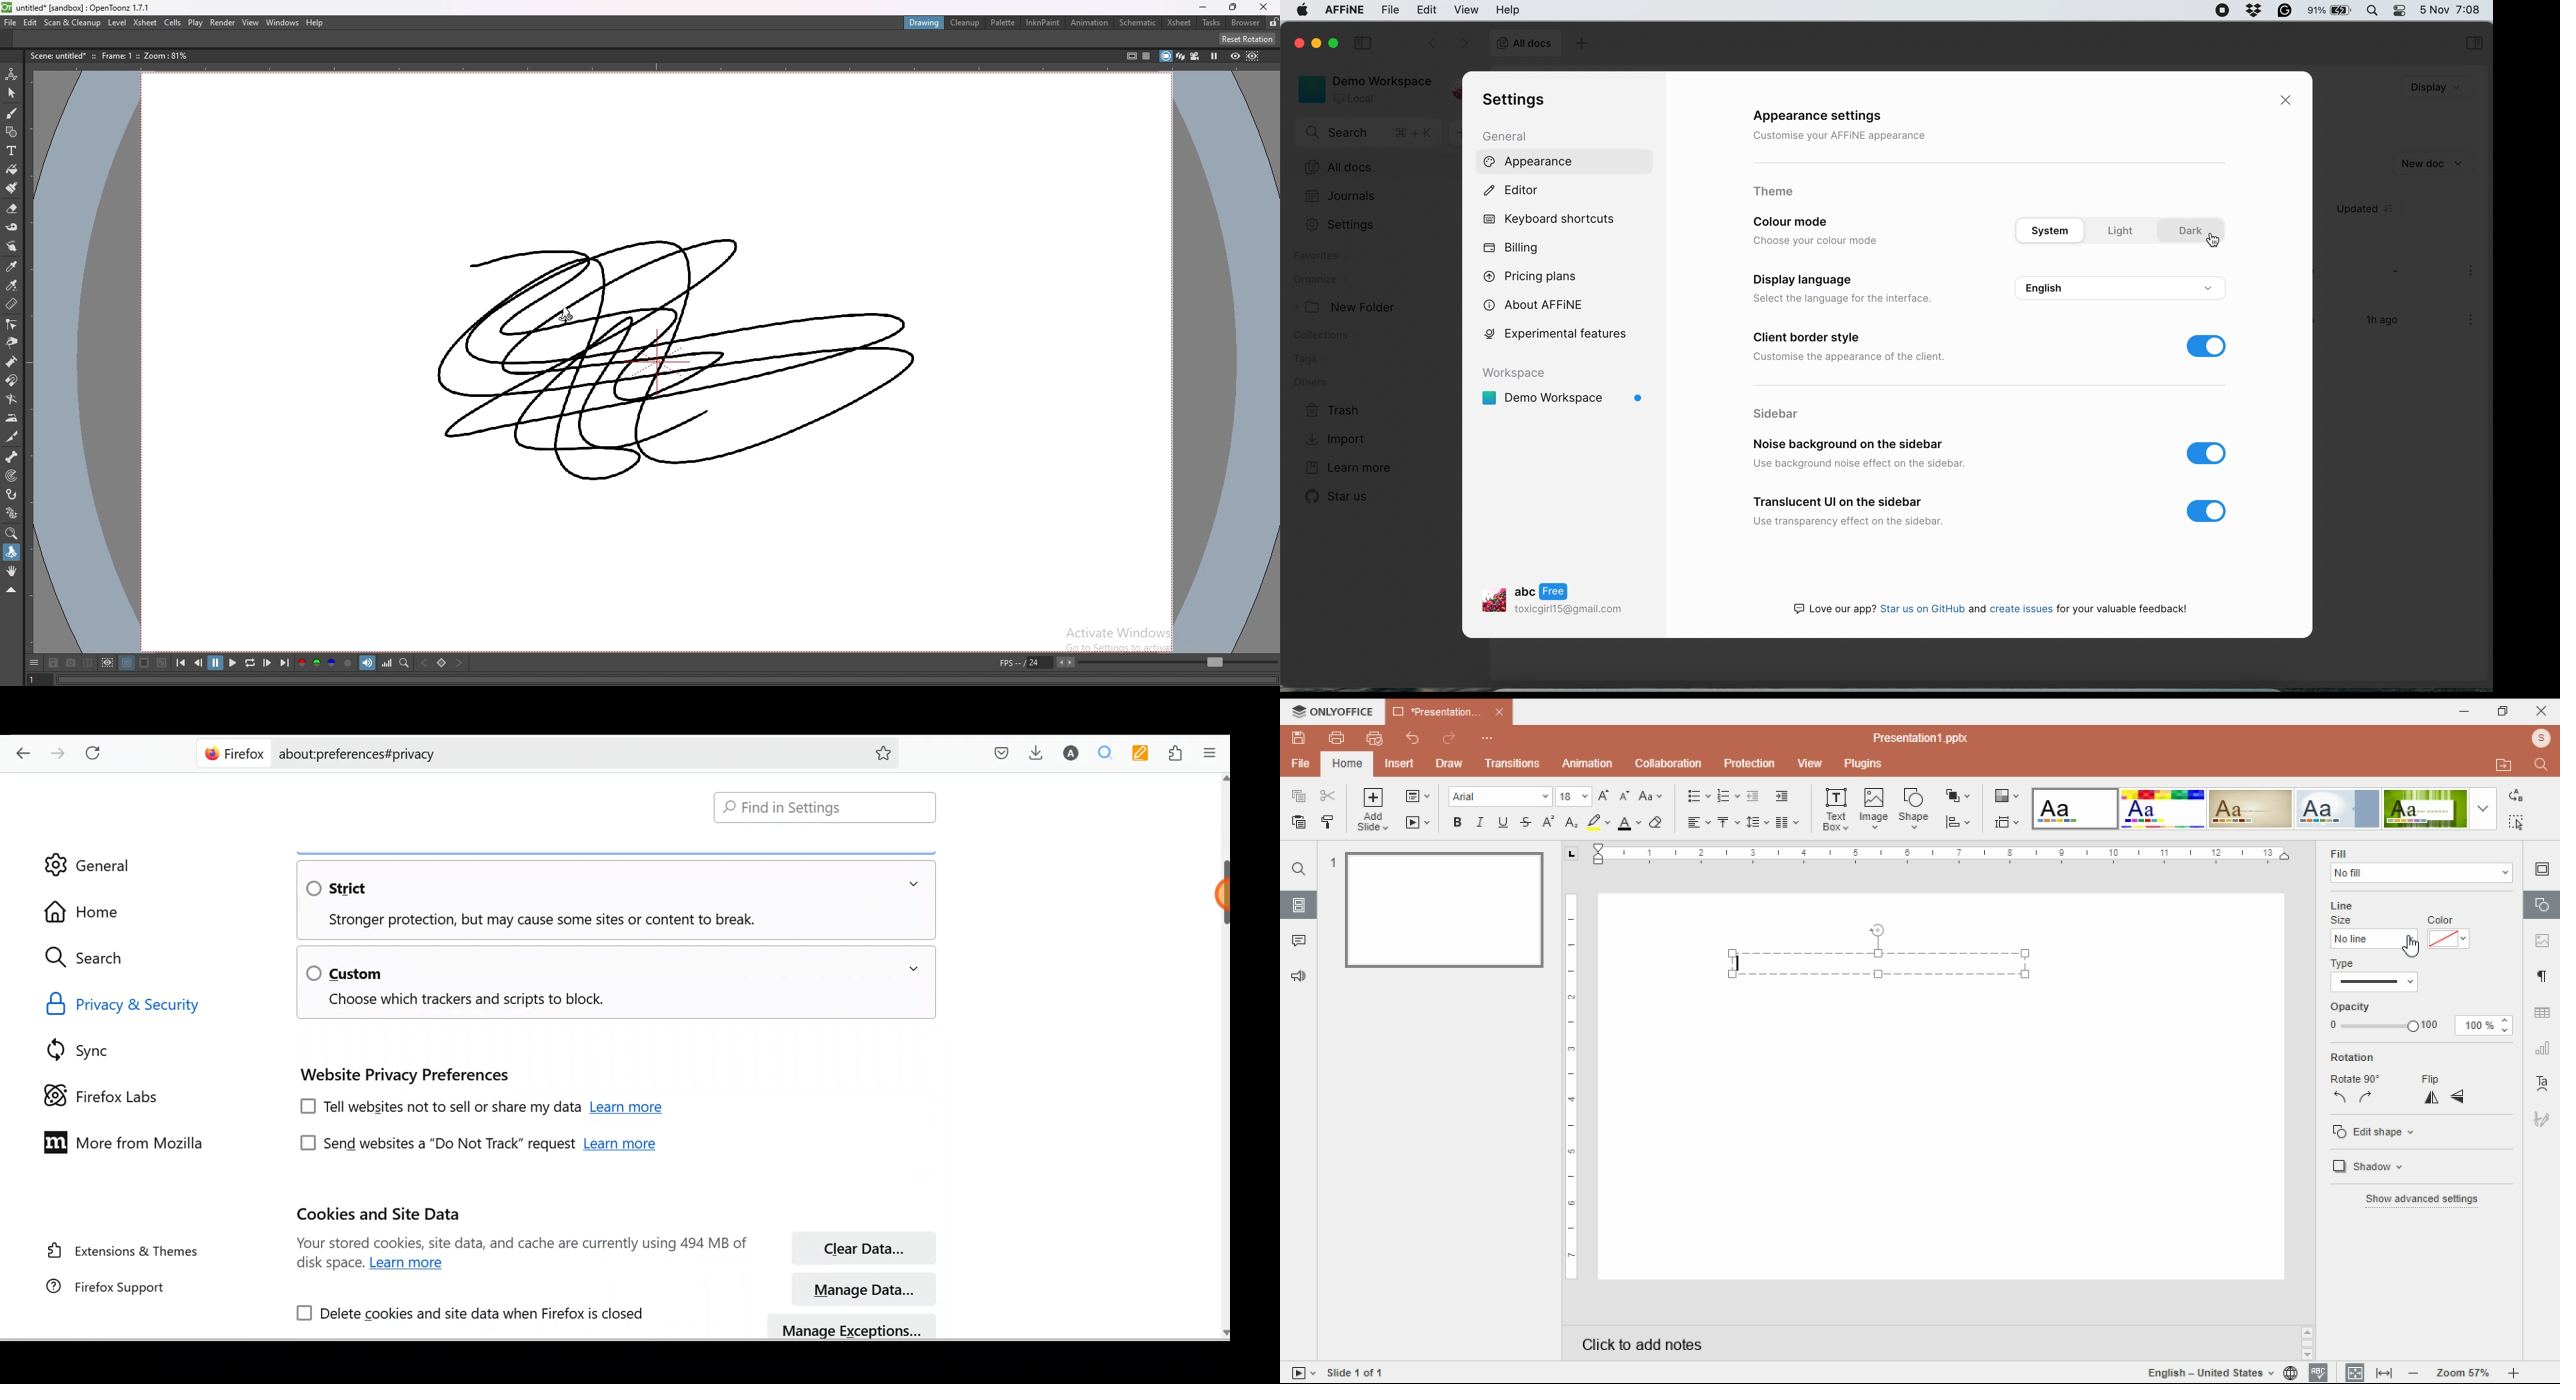 This screenshot has width=2576, height=1400. I want to click on file, so click(1300, 763).